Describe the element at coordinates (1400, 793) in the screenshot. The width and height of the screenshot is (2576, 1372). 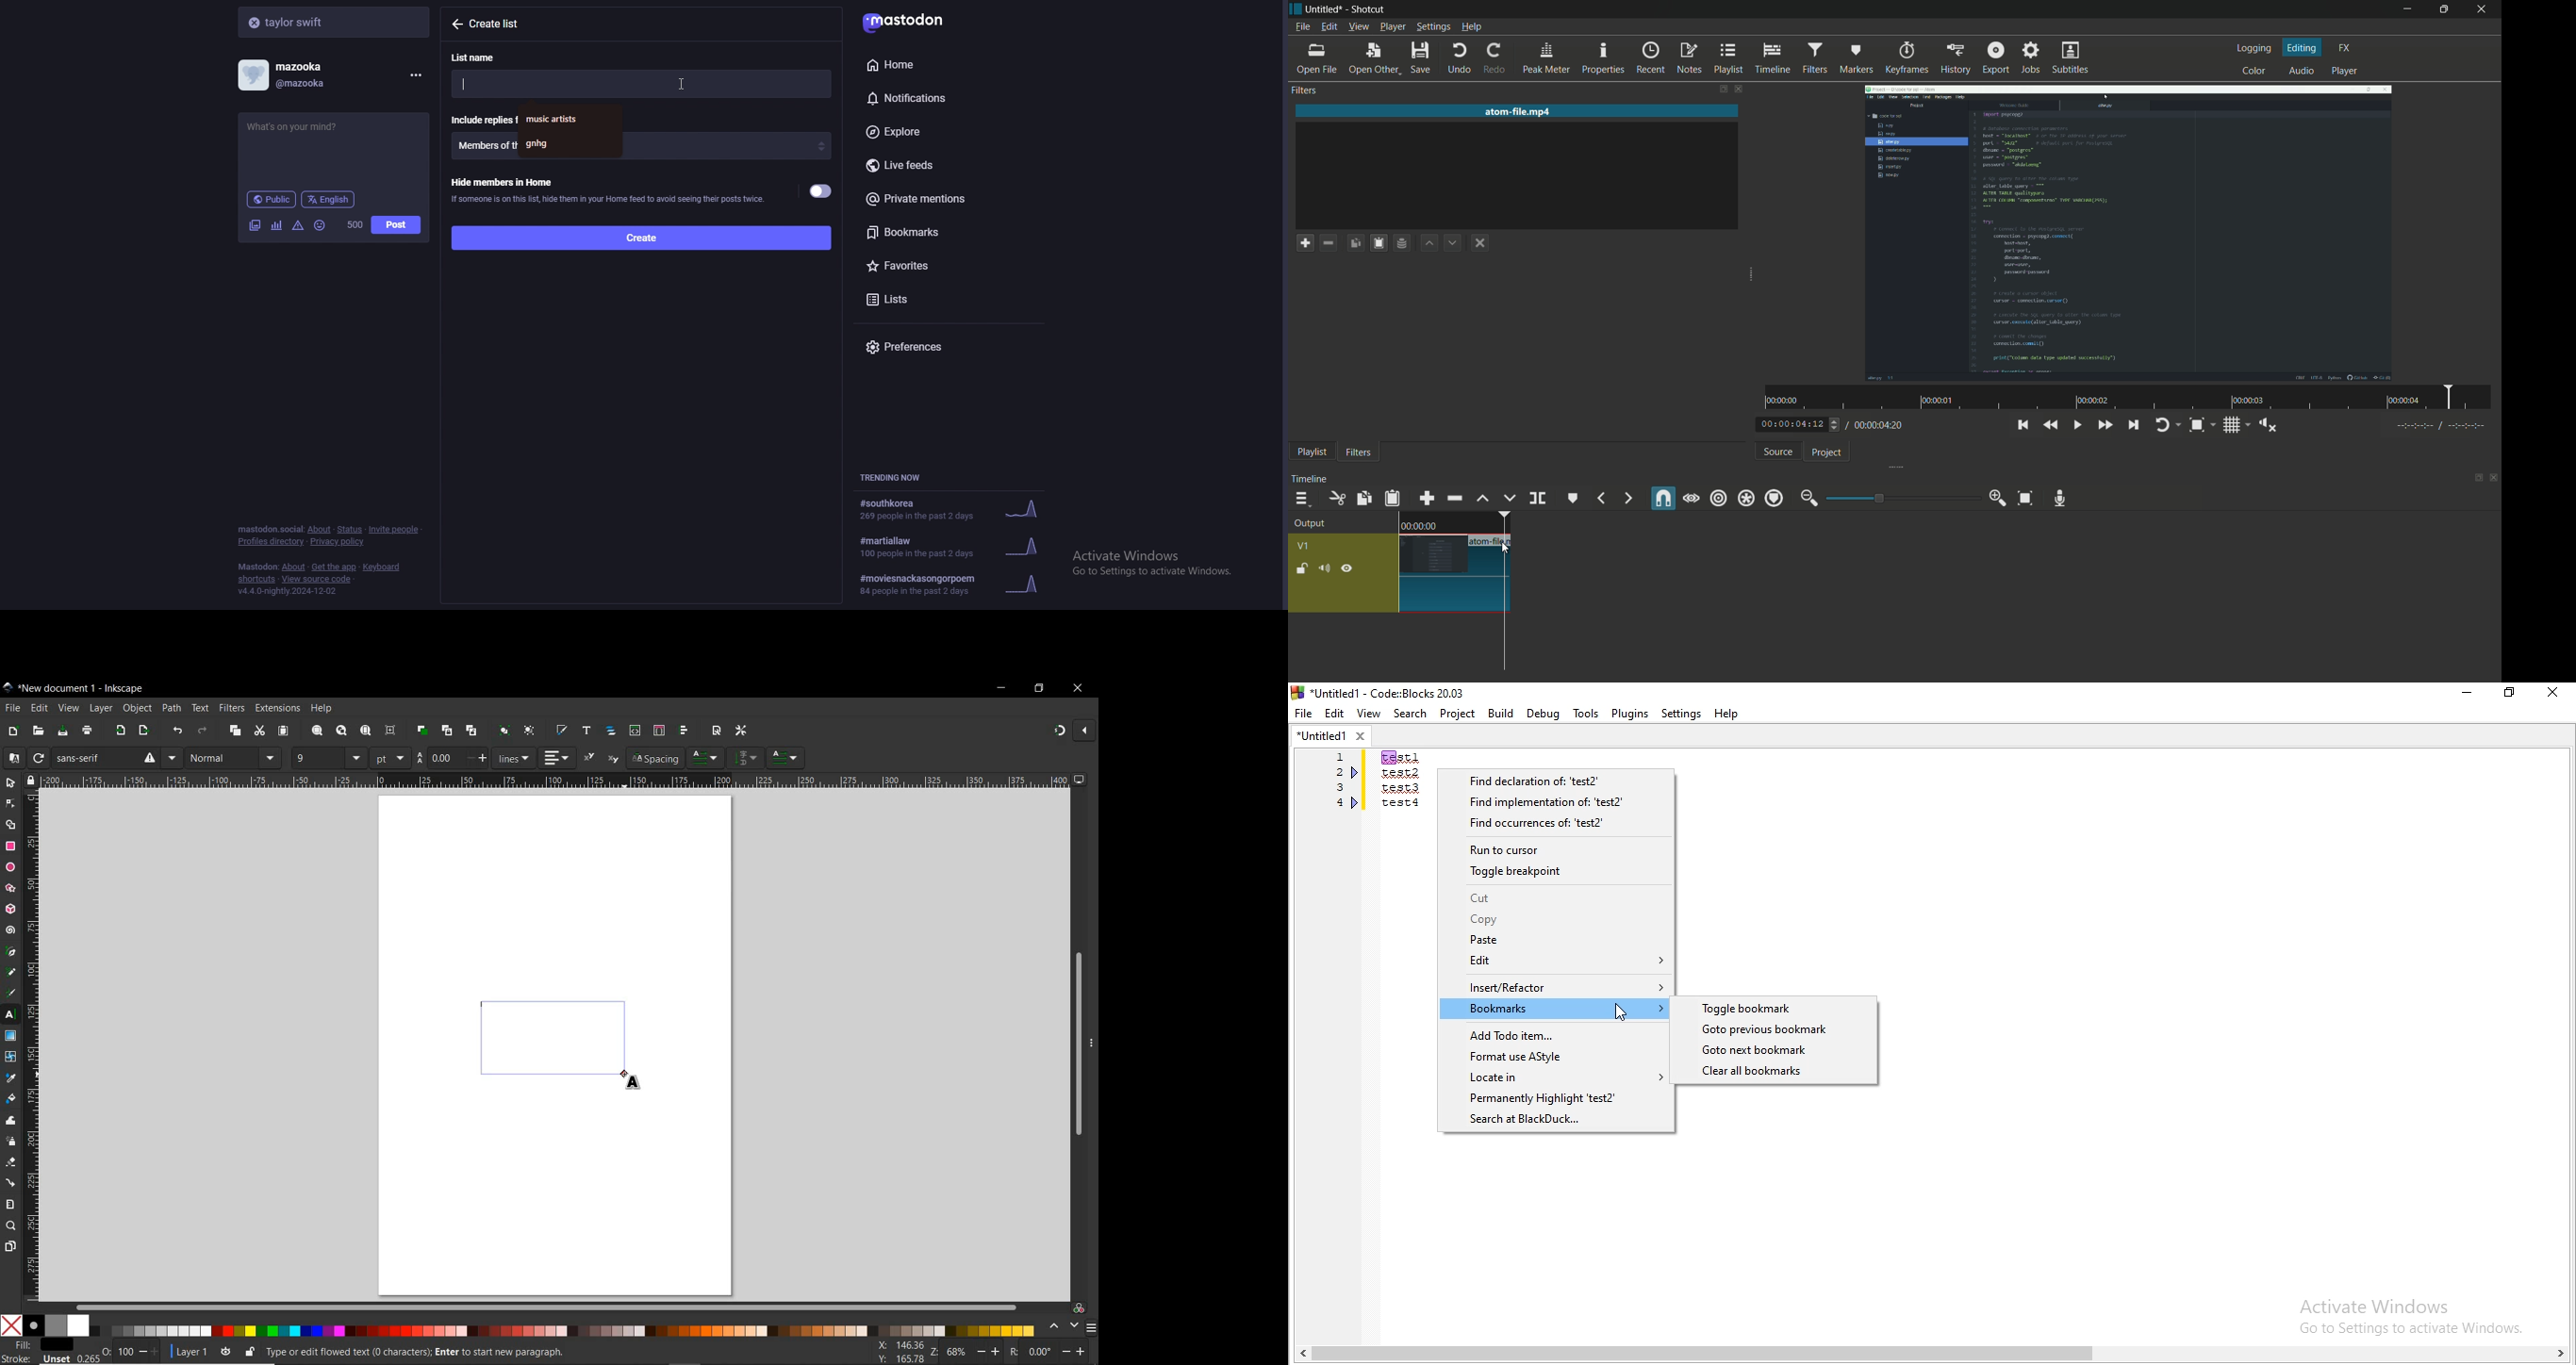
I see `Test 1, test 2, test 3, test 4` at that location.